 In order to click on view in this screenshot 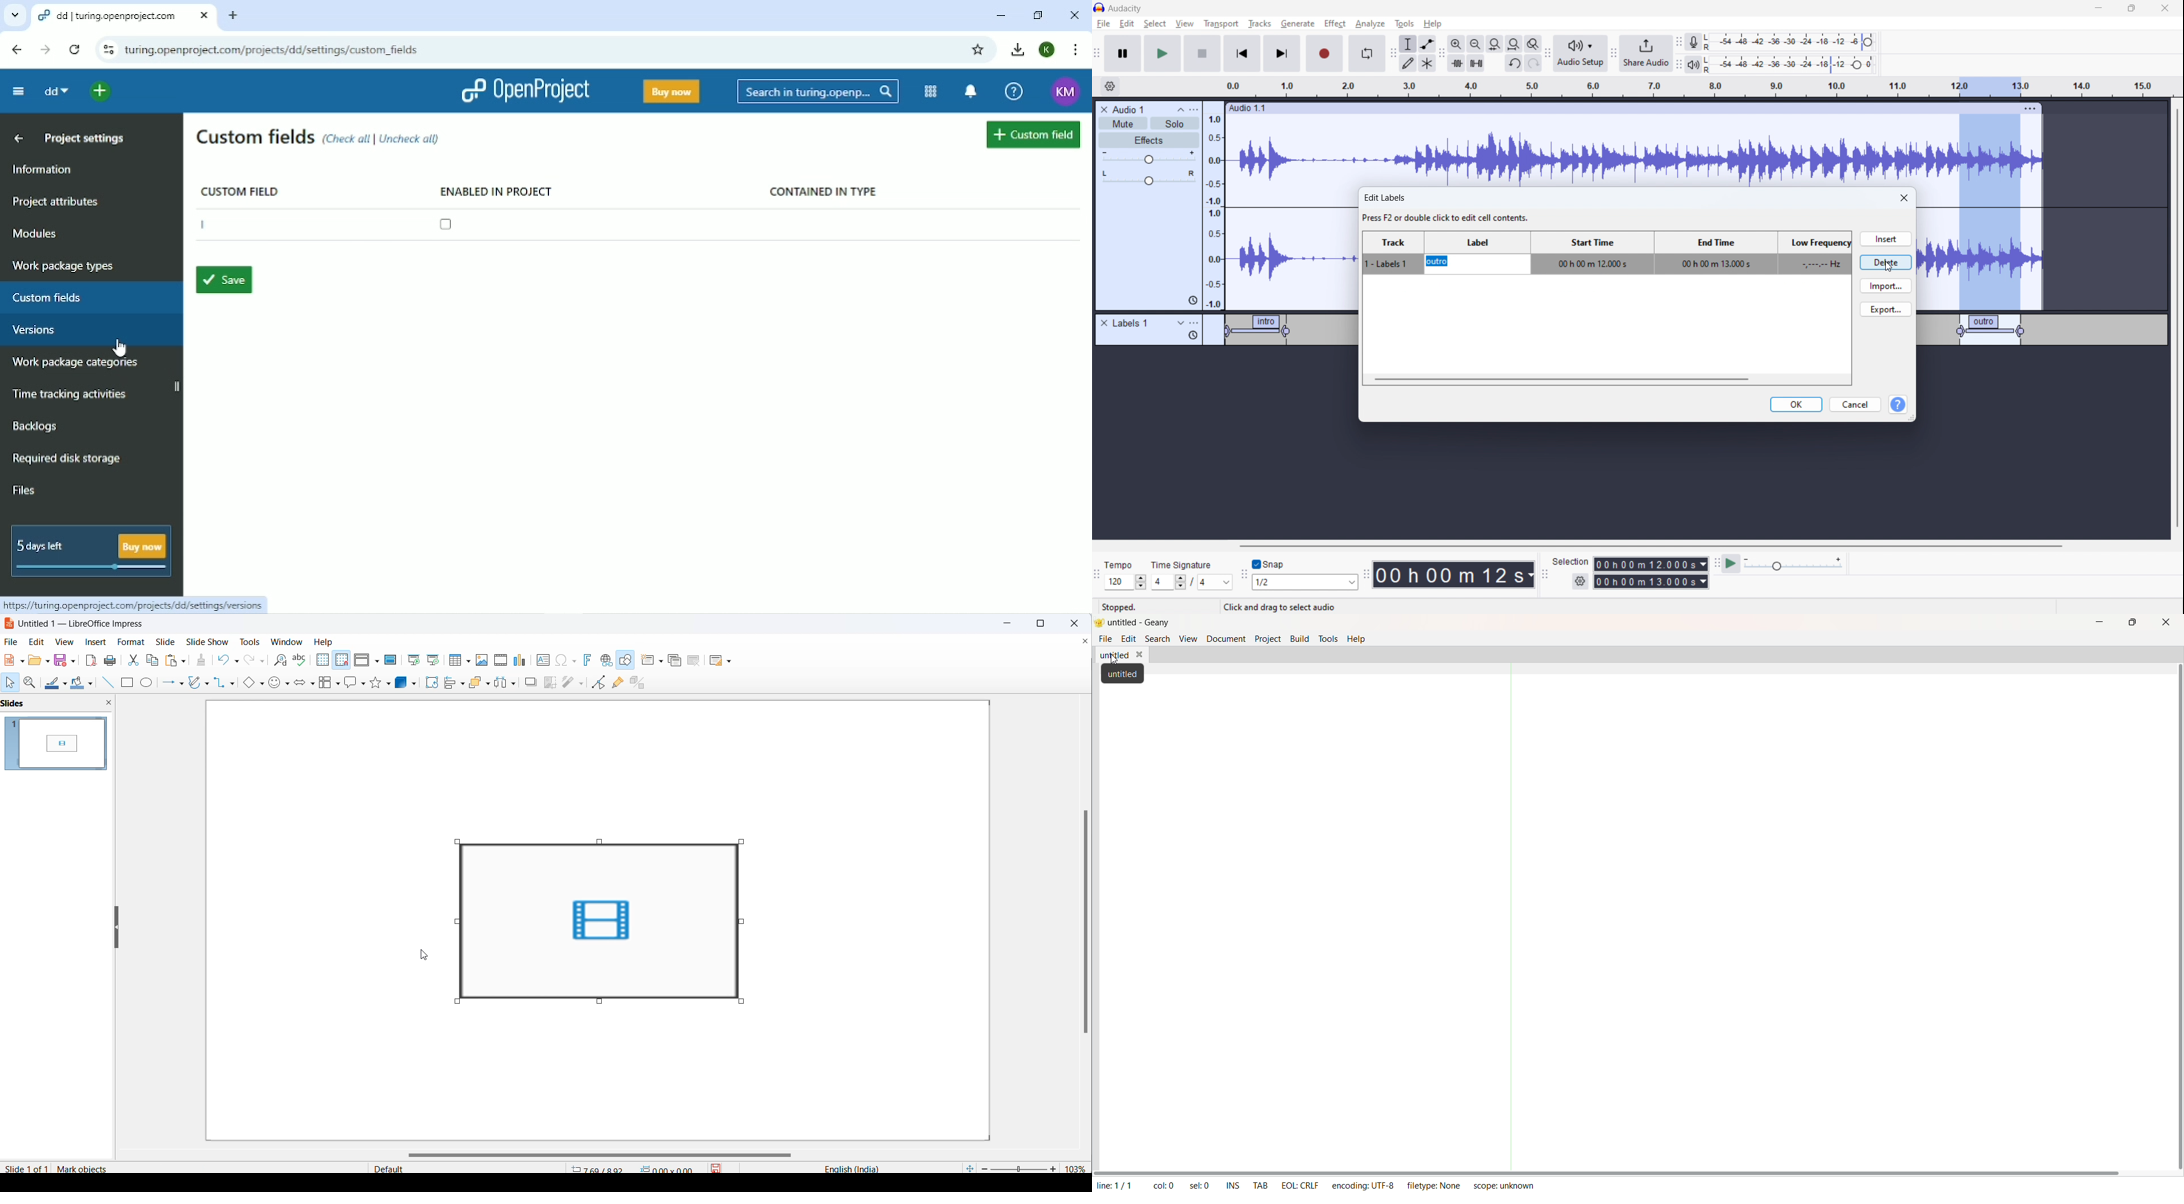, I will do `click(67, 641)`.